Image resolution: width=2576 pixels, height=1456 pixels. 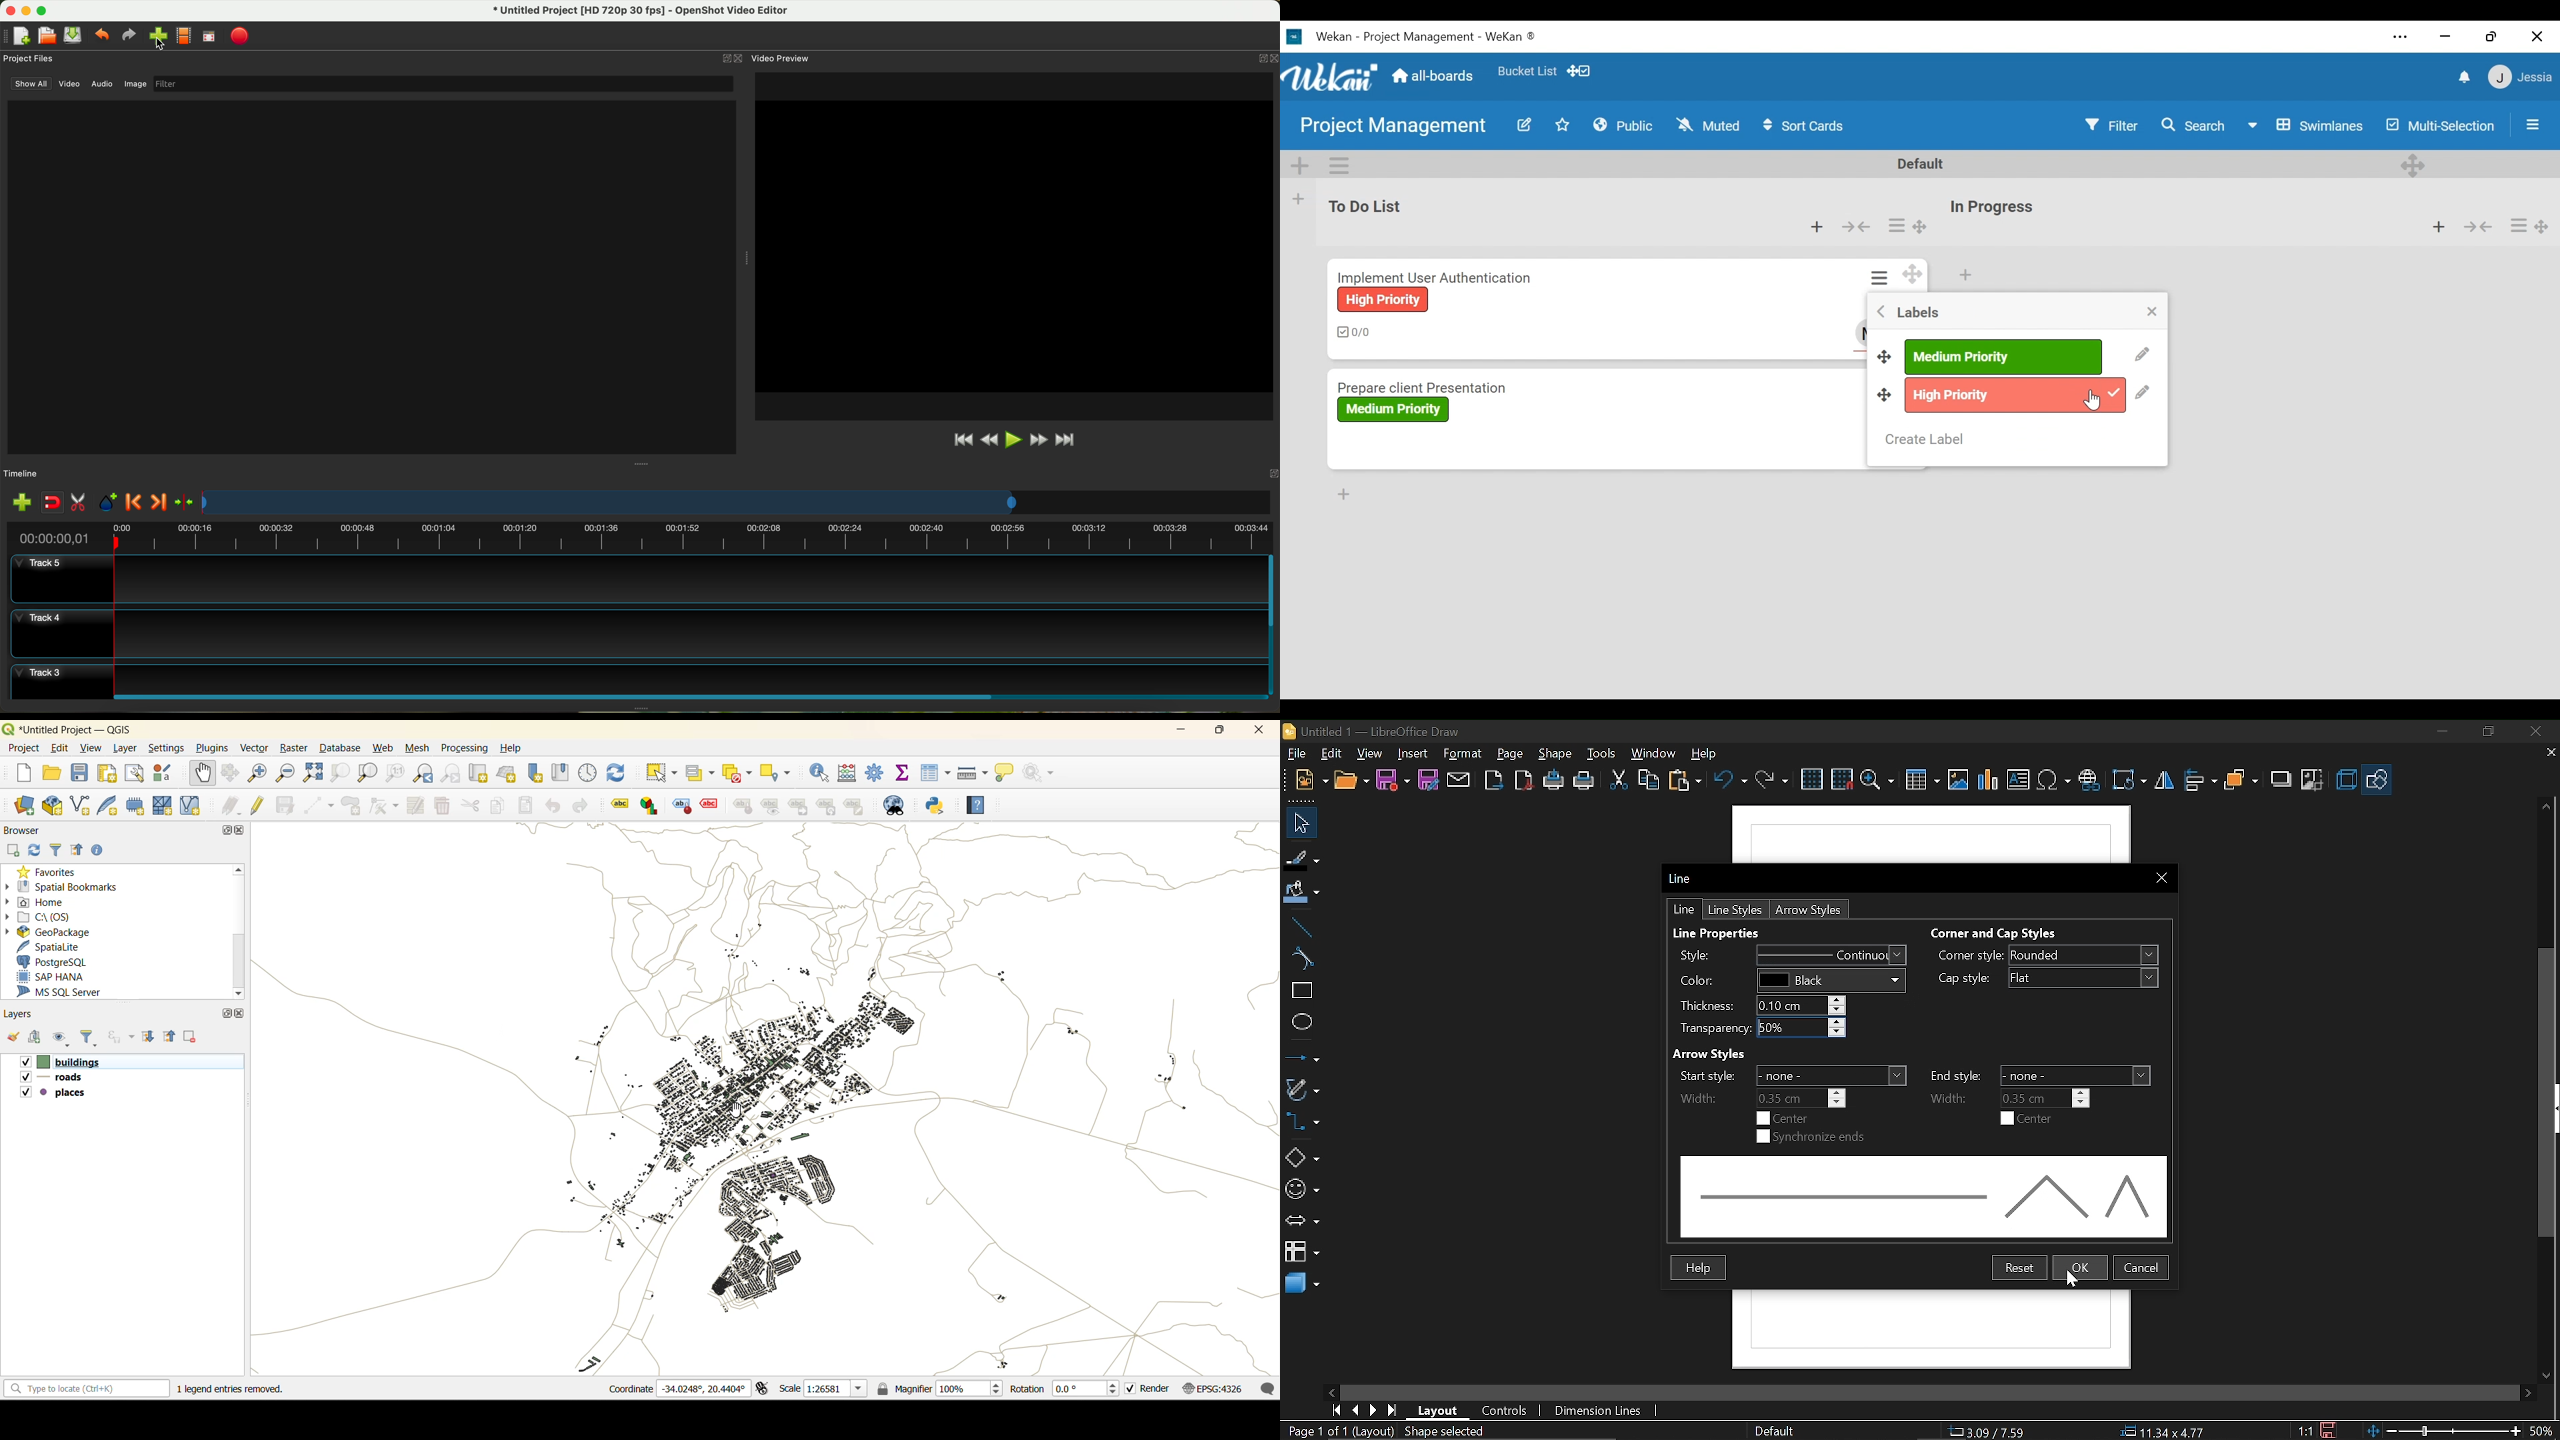 I want to click on Start Width, so click(x=1759, y=1098).